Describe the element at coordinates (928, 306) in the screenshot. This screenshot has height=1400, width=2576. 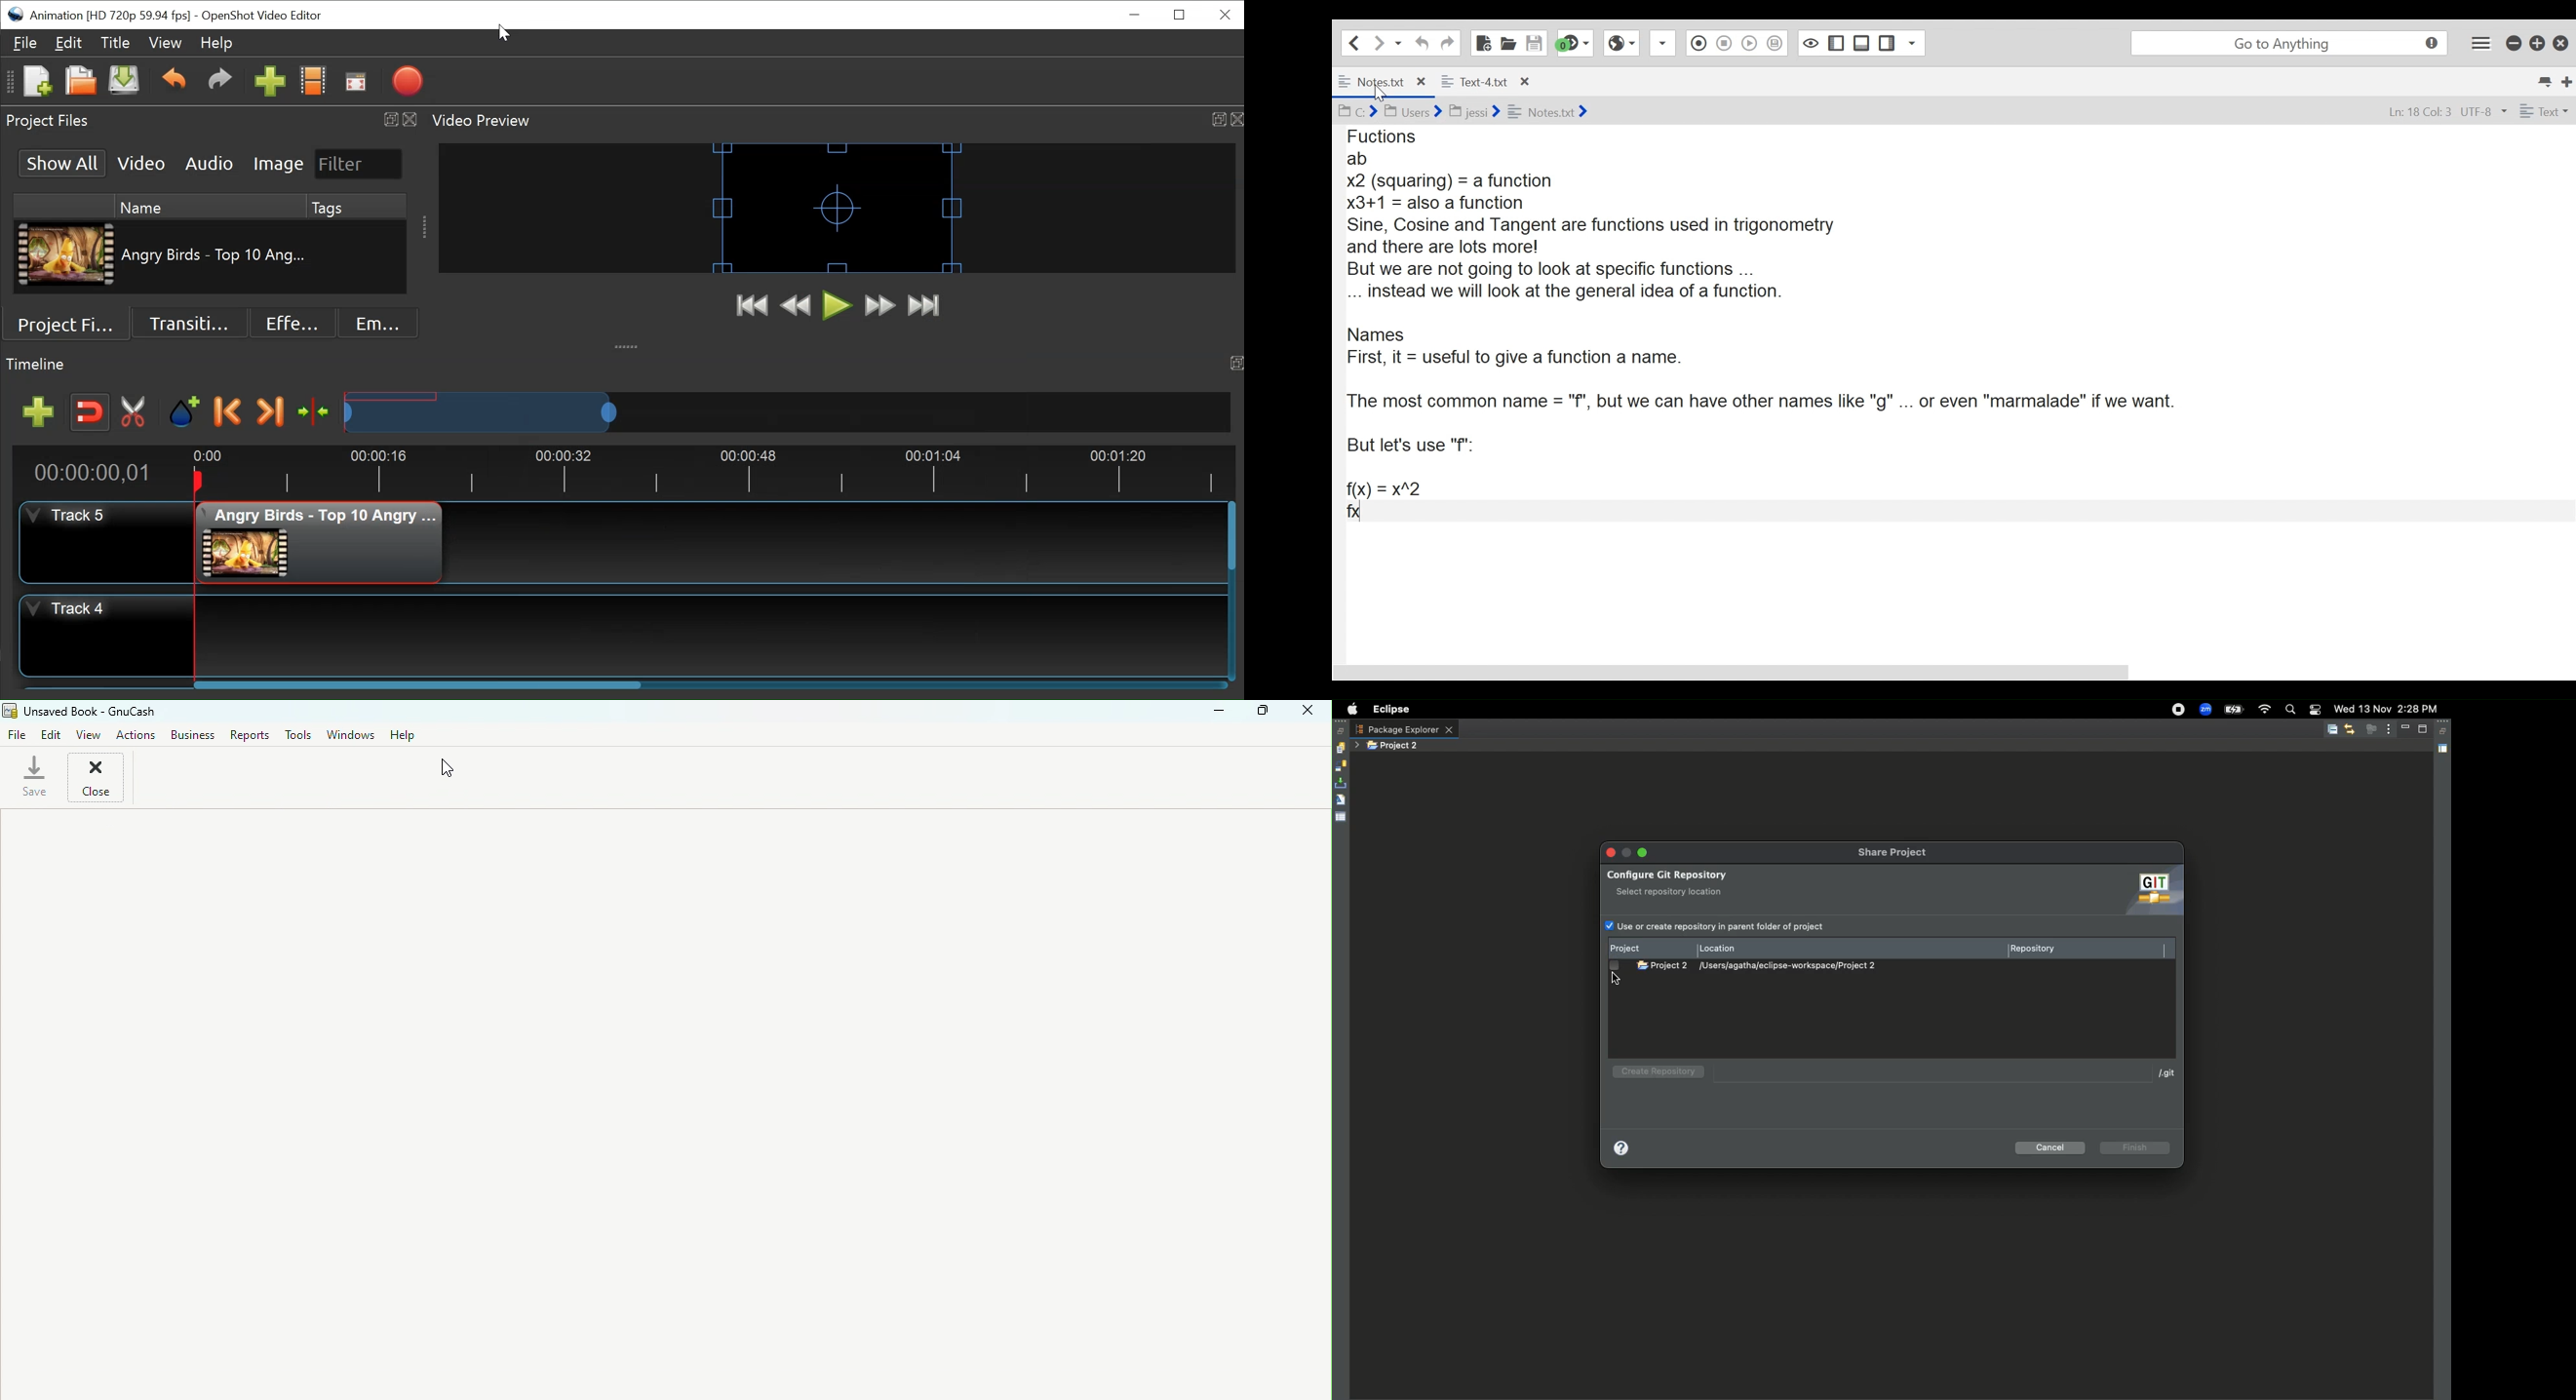
I see `Jump to End` at that location.